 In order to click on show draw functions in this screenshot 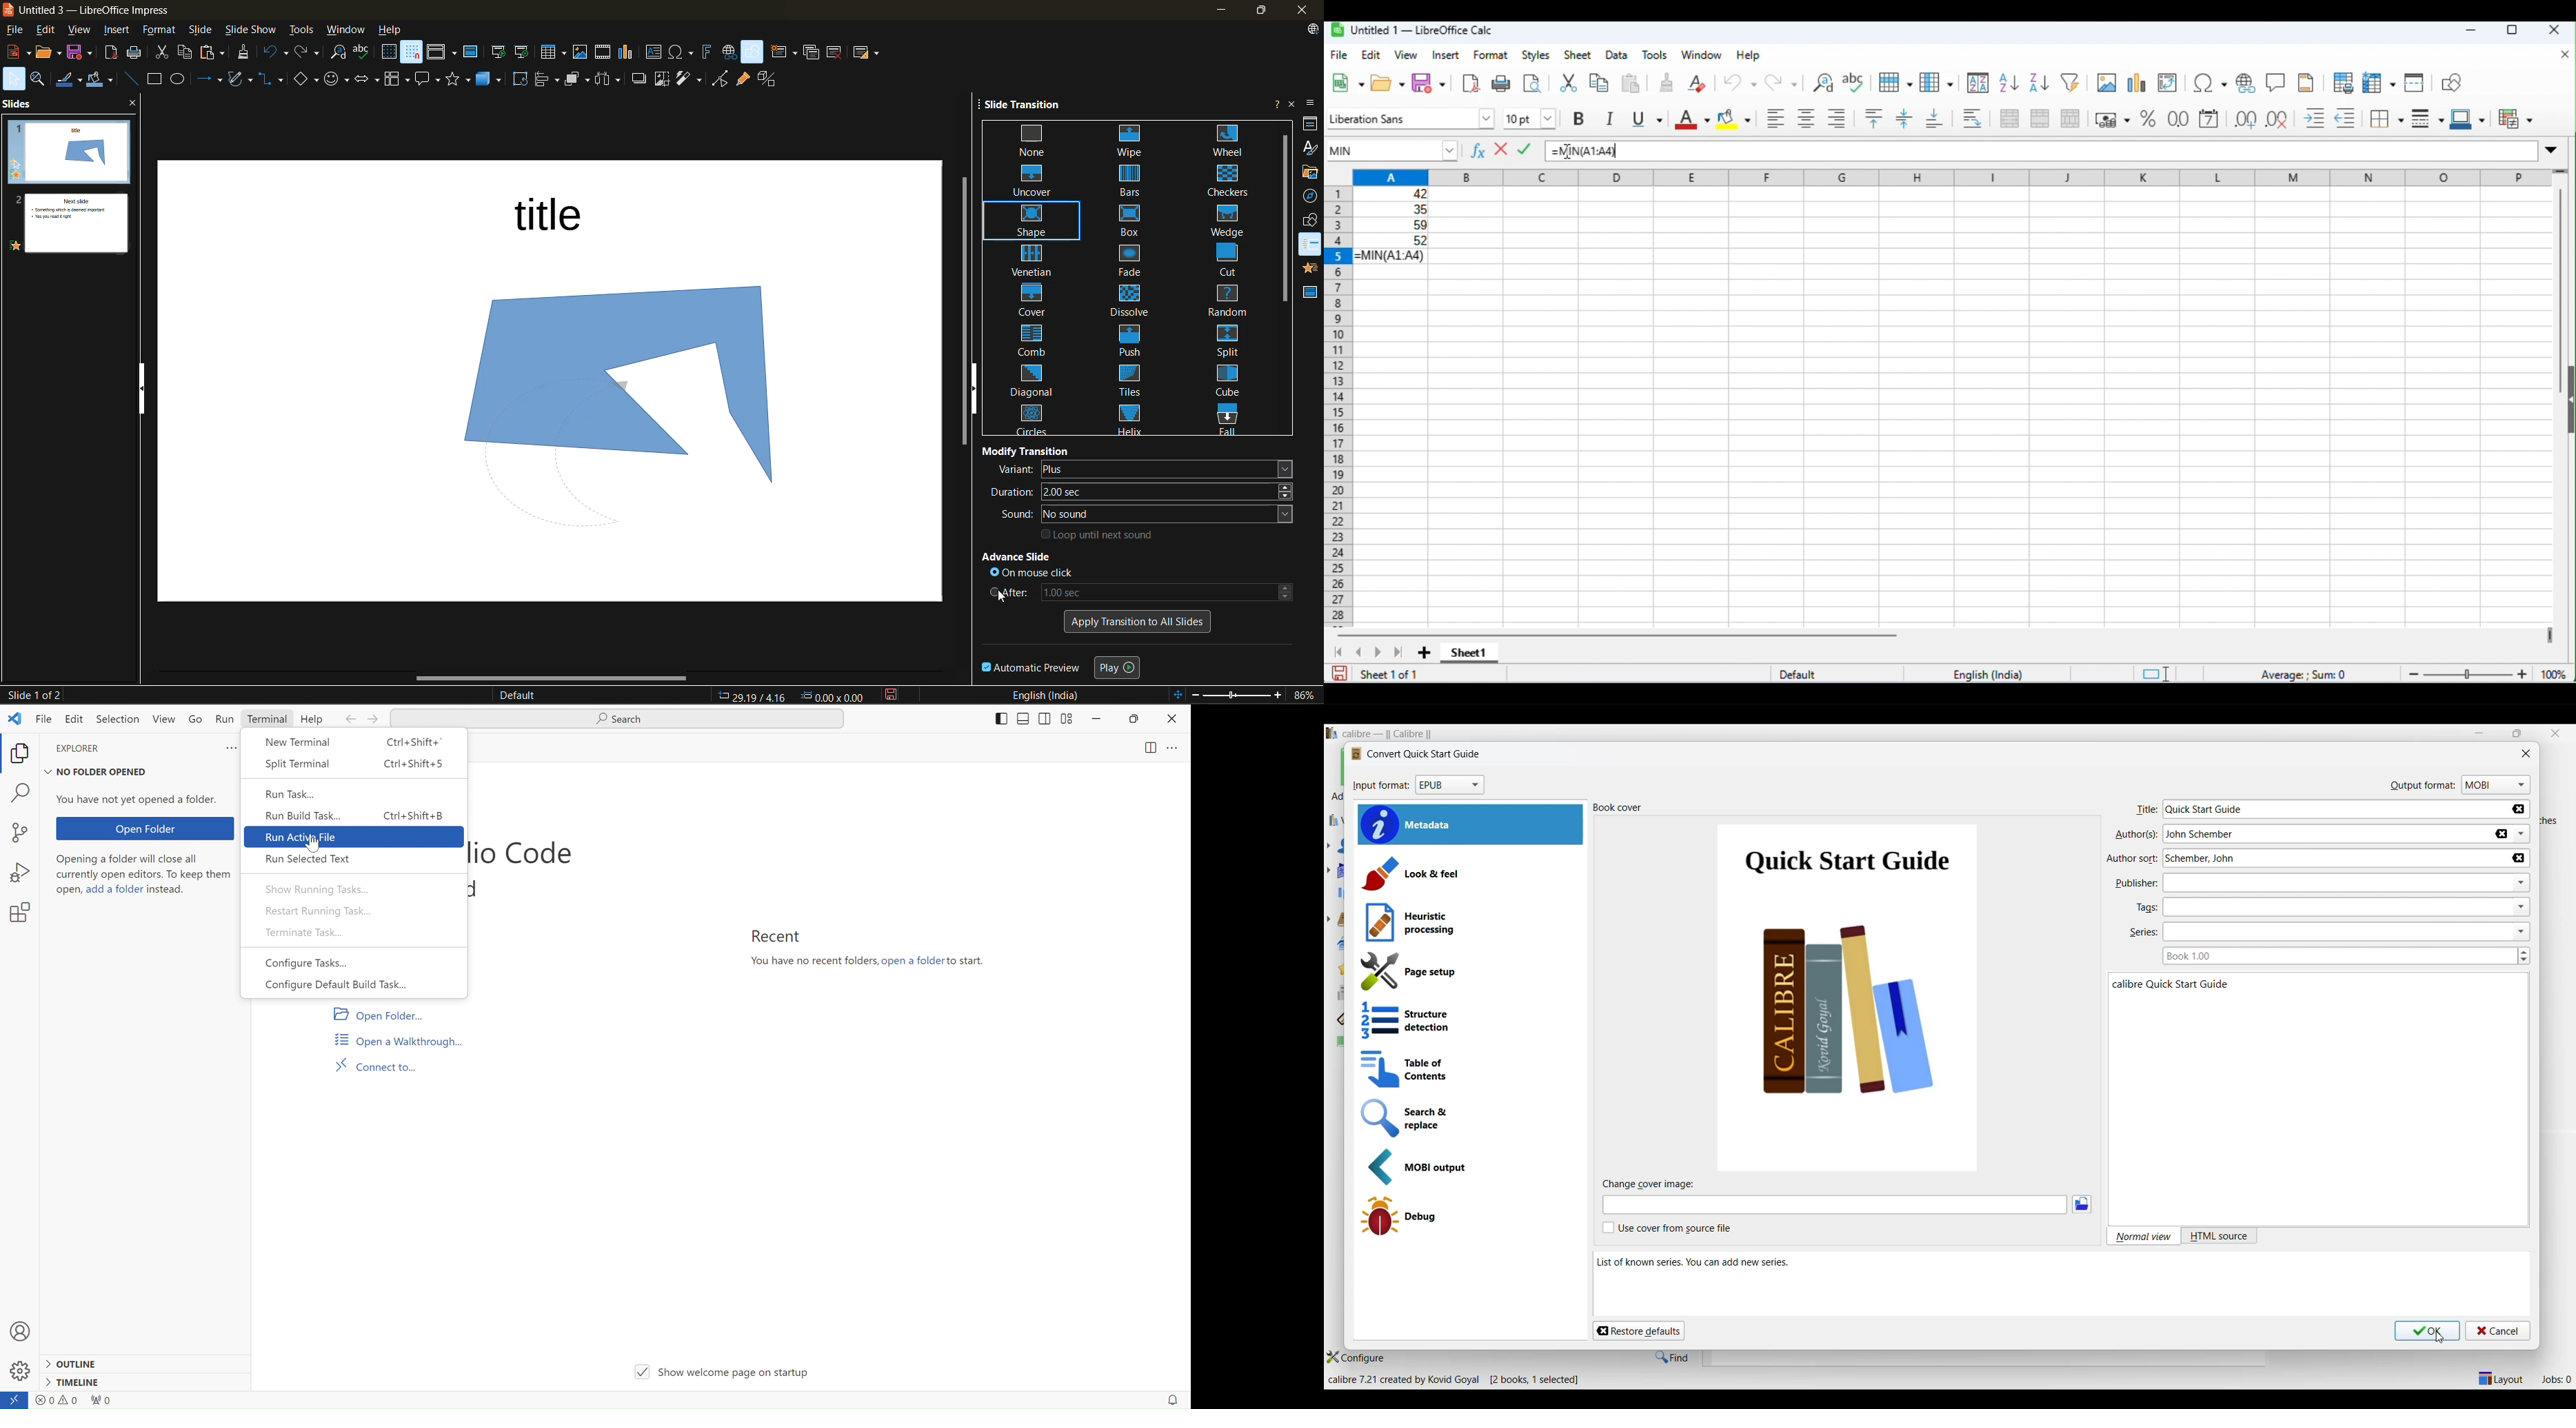, I will do `click(754, 52)`.